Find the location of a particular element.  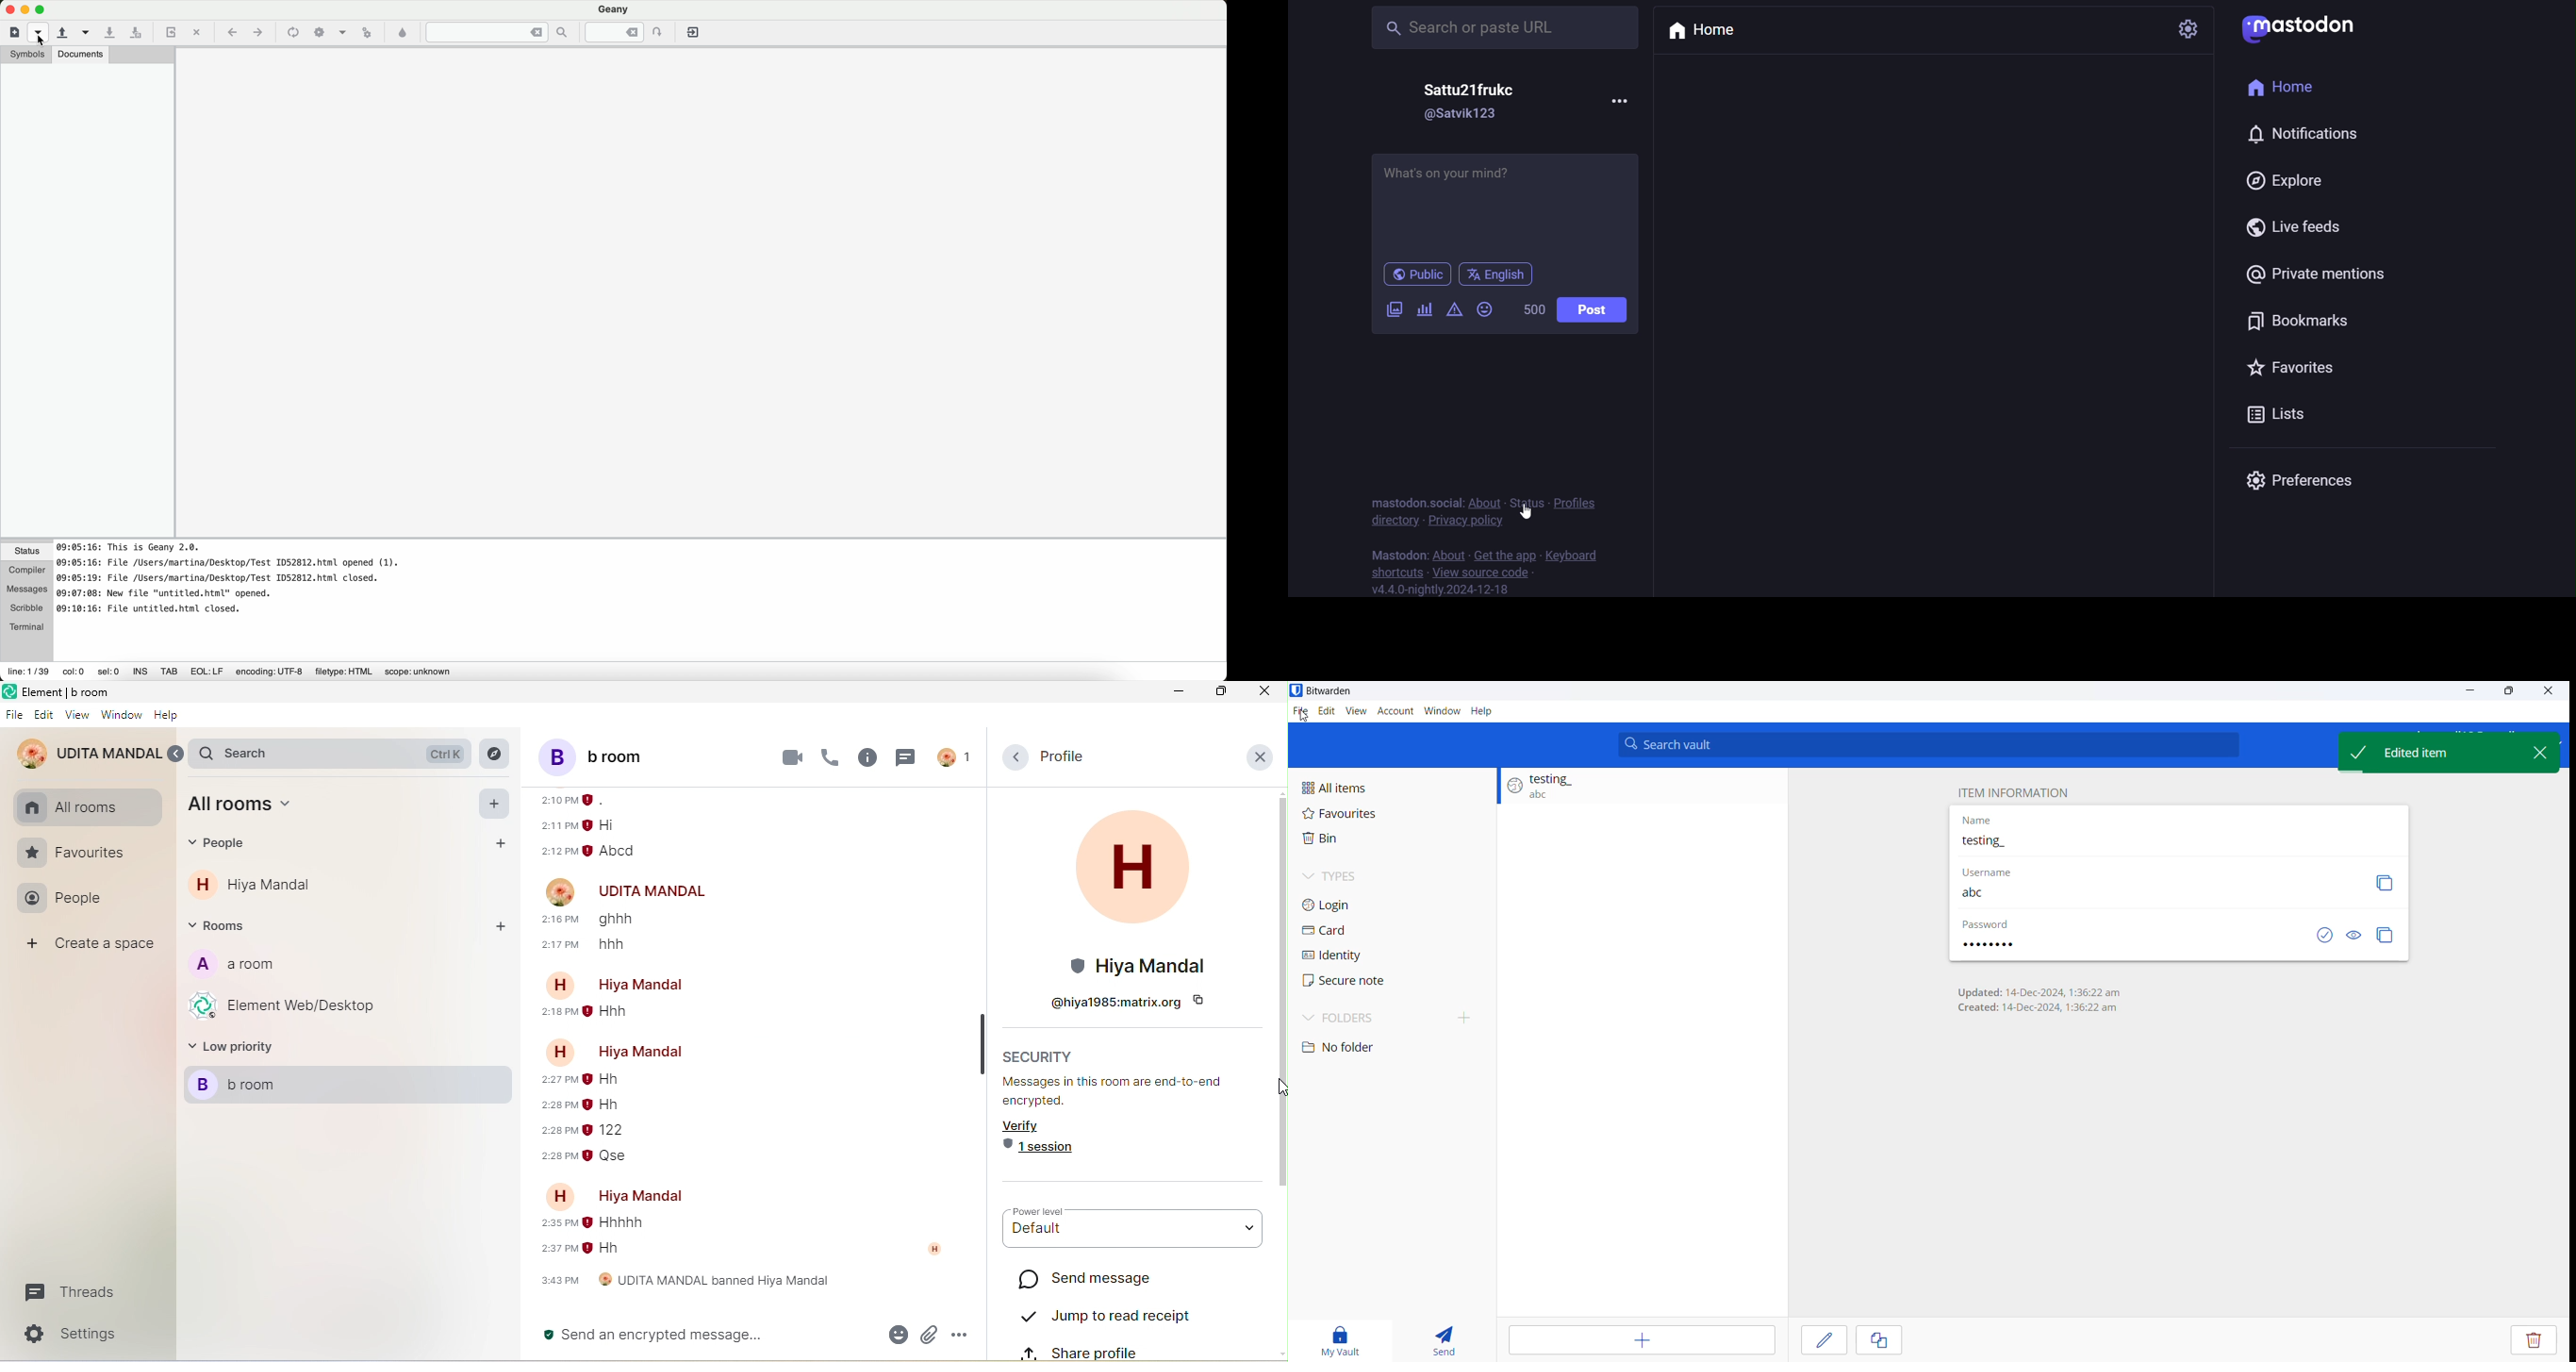

element logo is located at coordinates (9, 692).